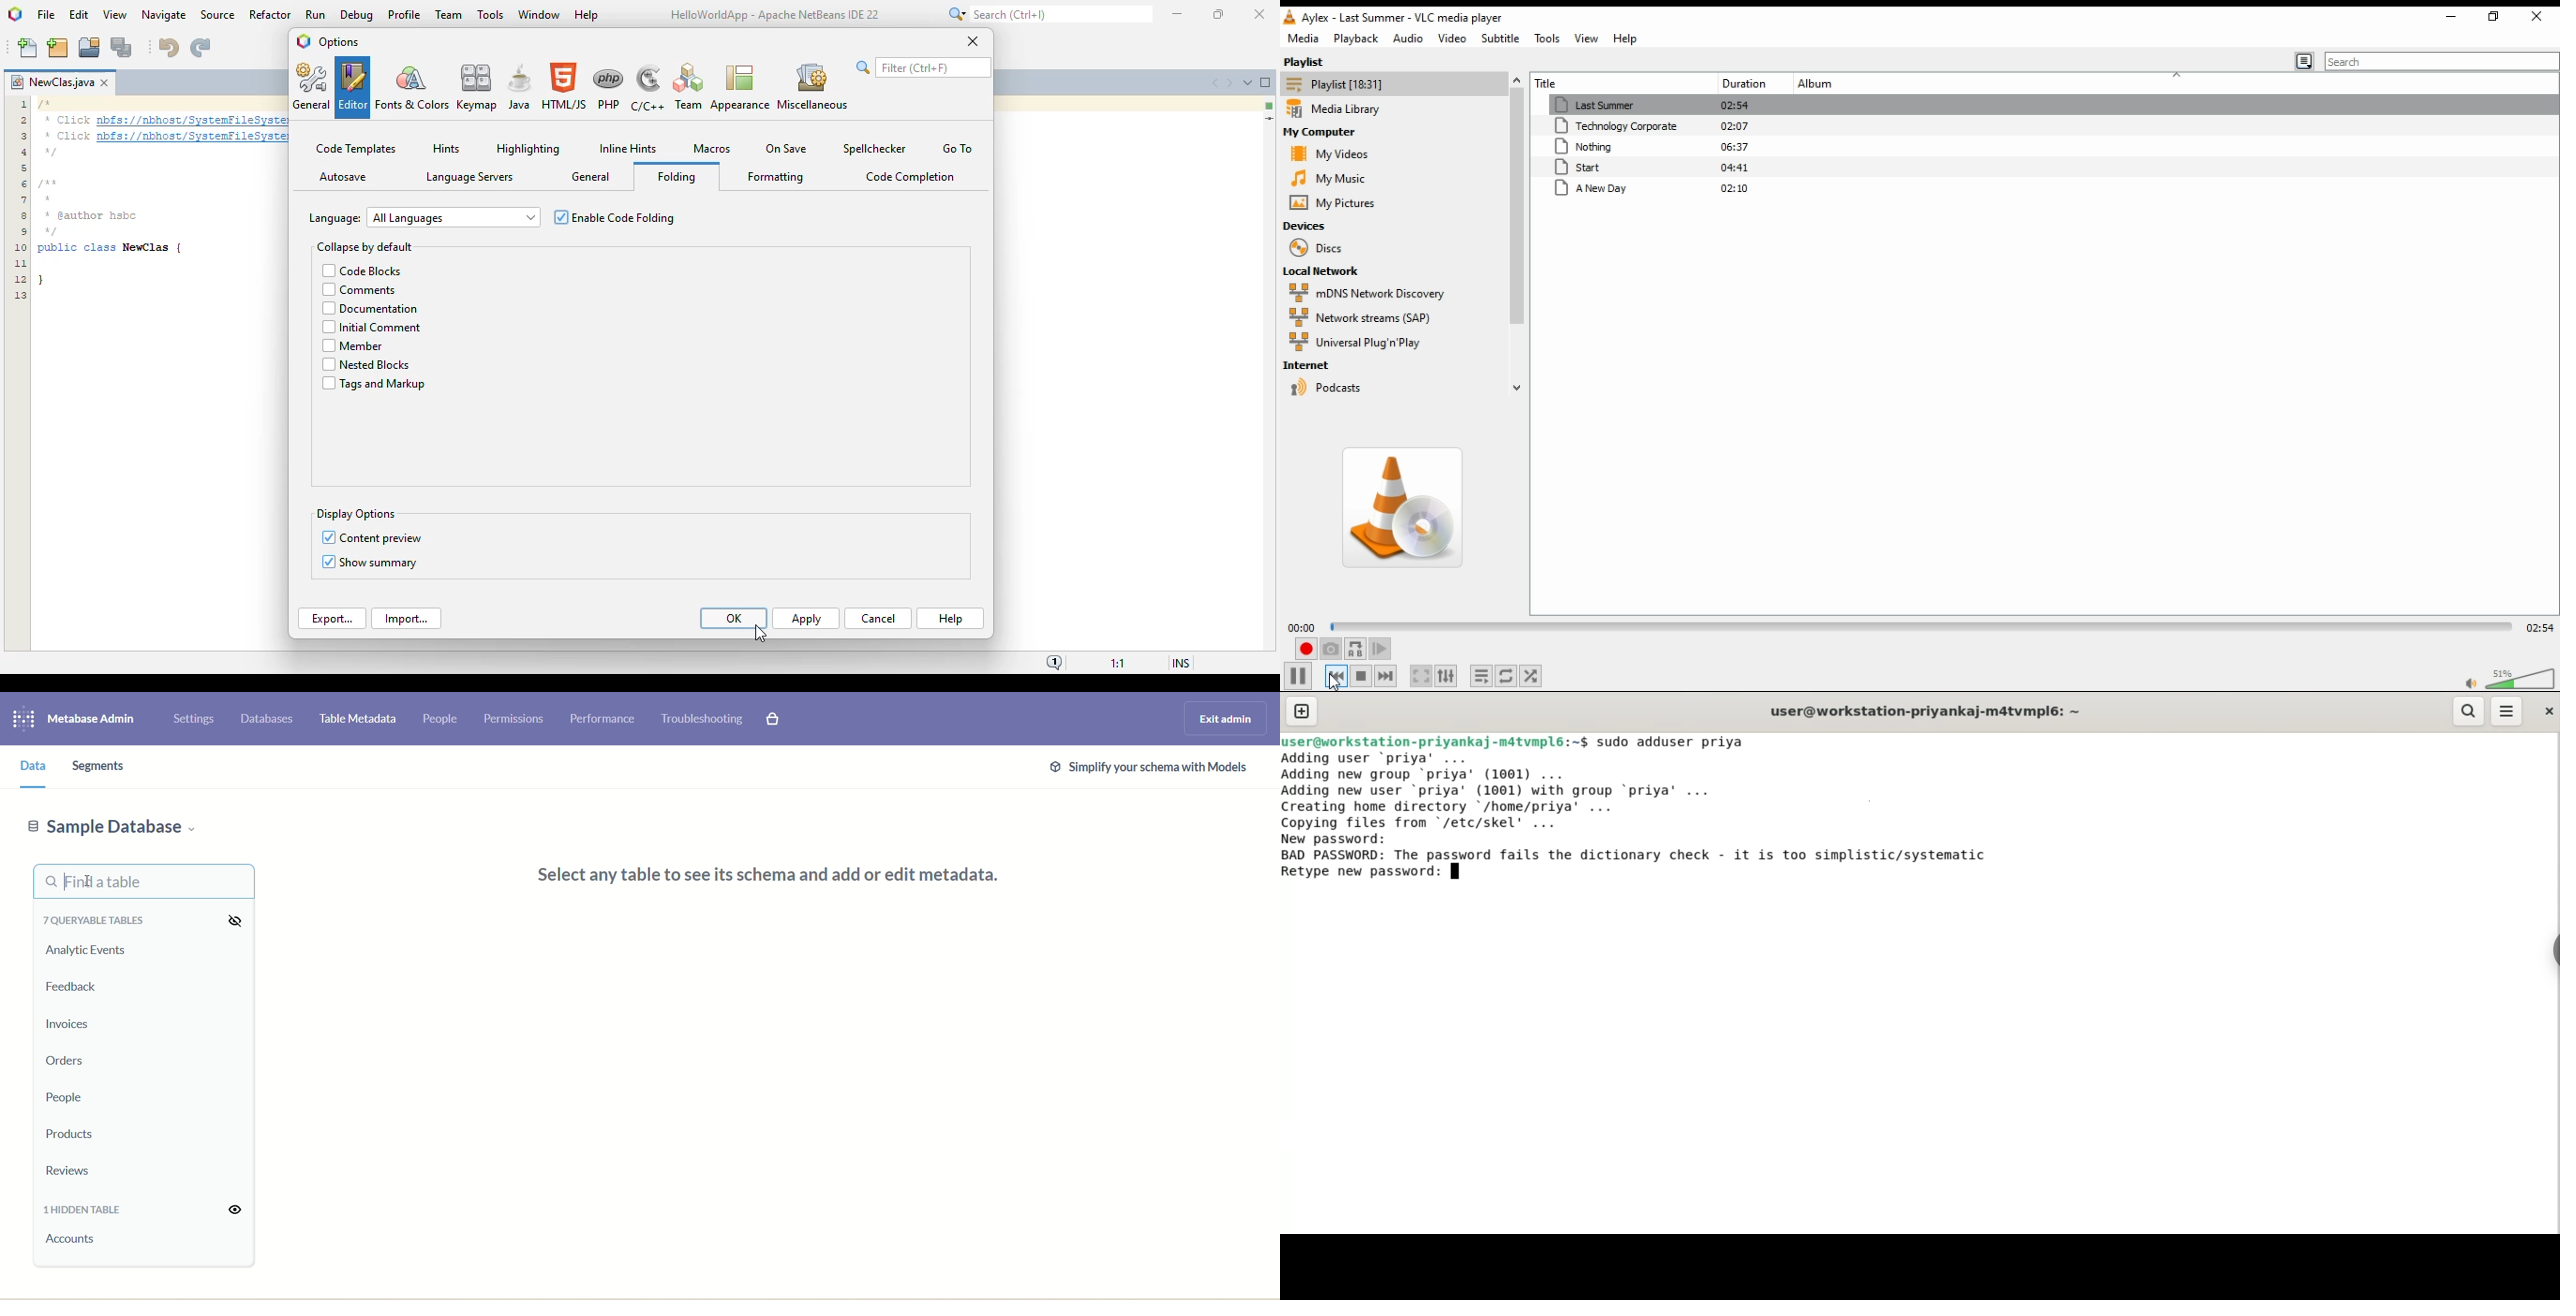  What do you see at coordinates (1336, 675) in the screenshot?
I see `previous media in the playlist, skip backward when held.` at bounding box center [1336, 675].